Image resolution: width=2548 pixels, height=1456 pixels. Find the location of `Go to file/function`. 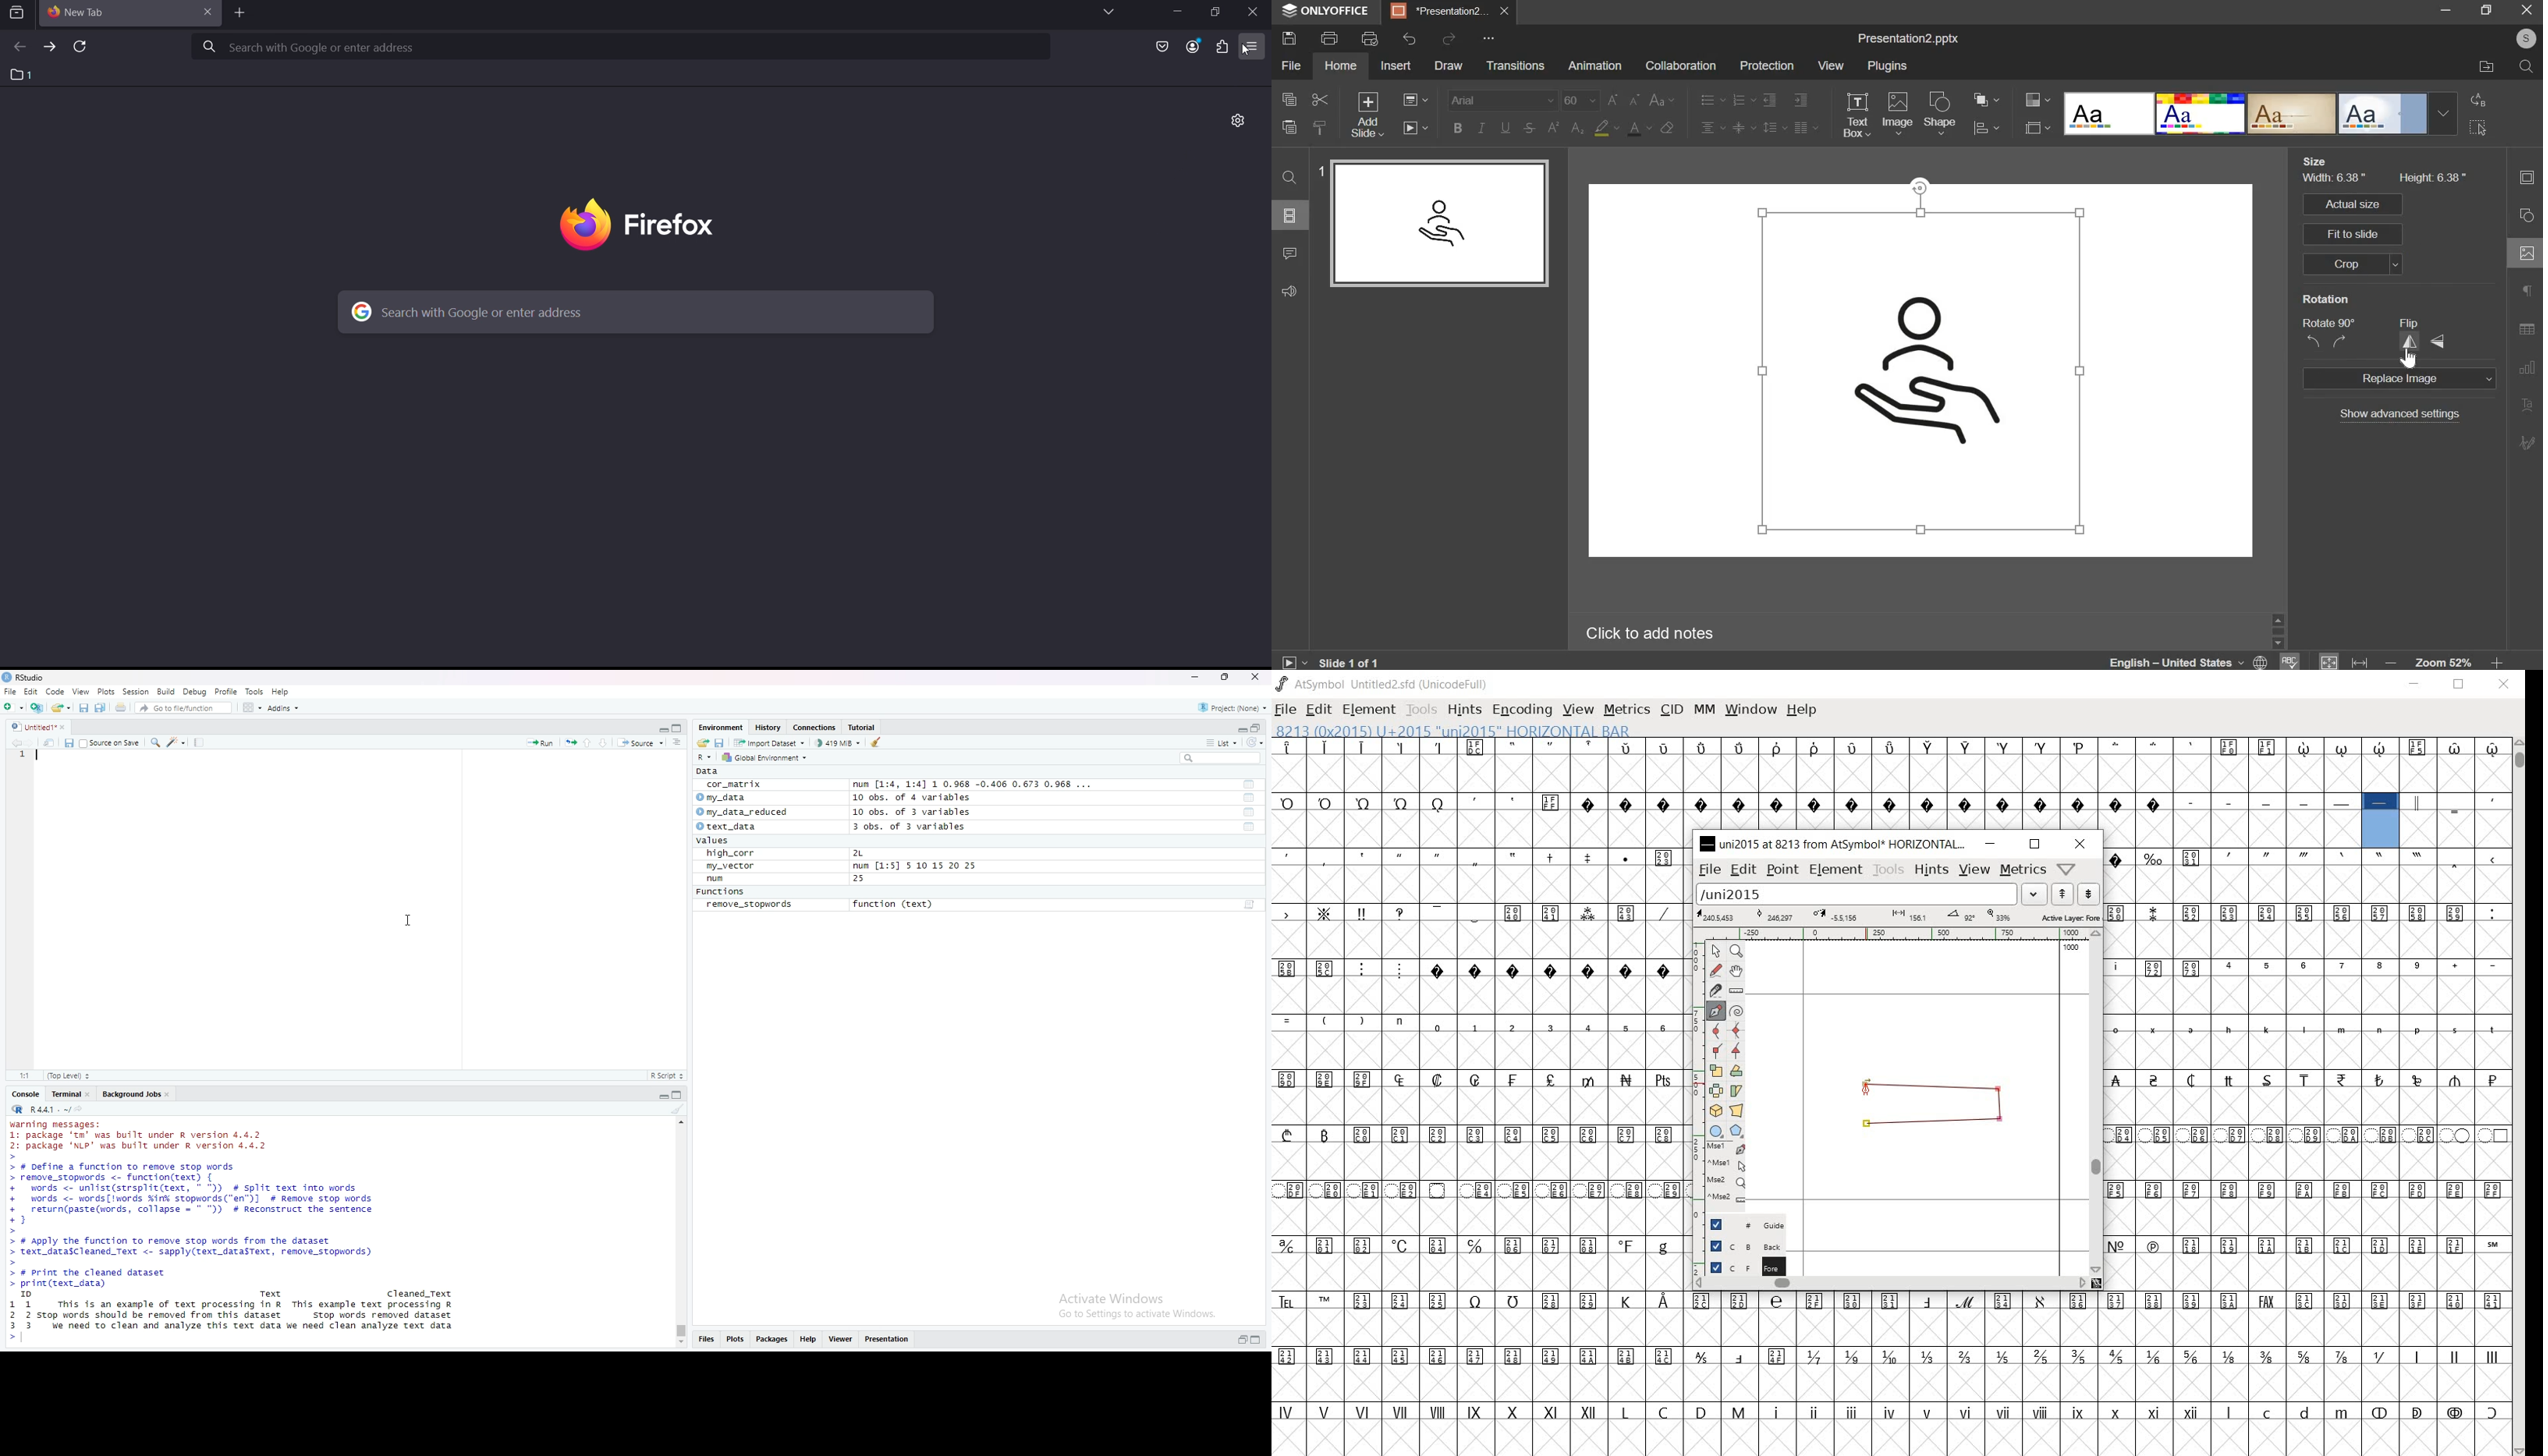

Go to file/function is located at coordinates (176, 708).